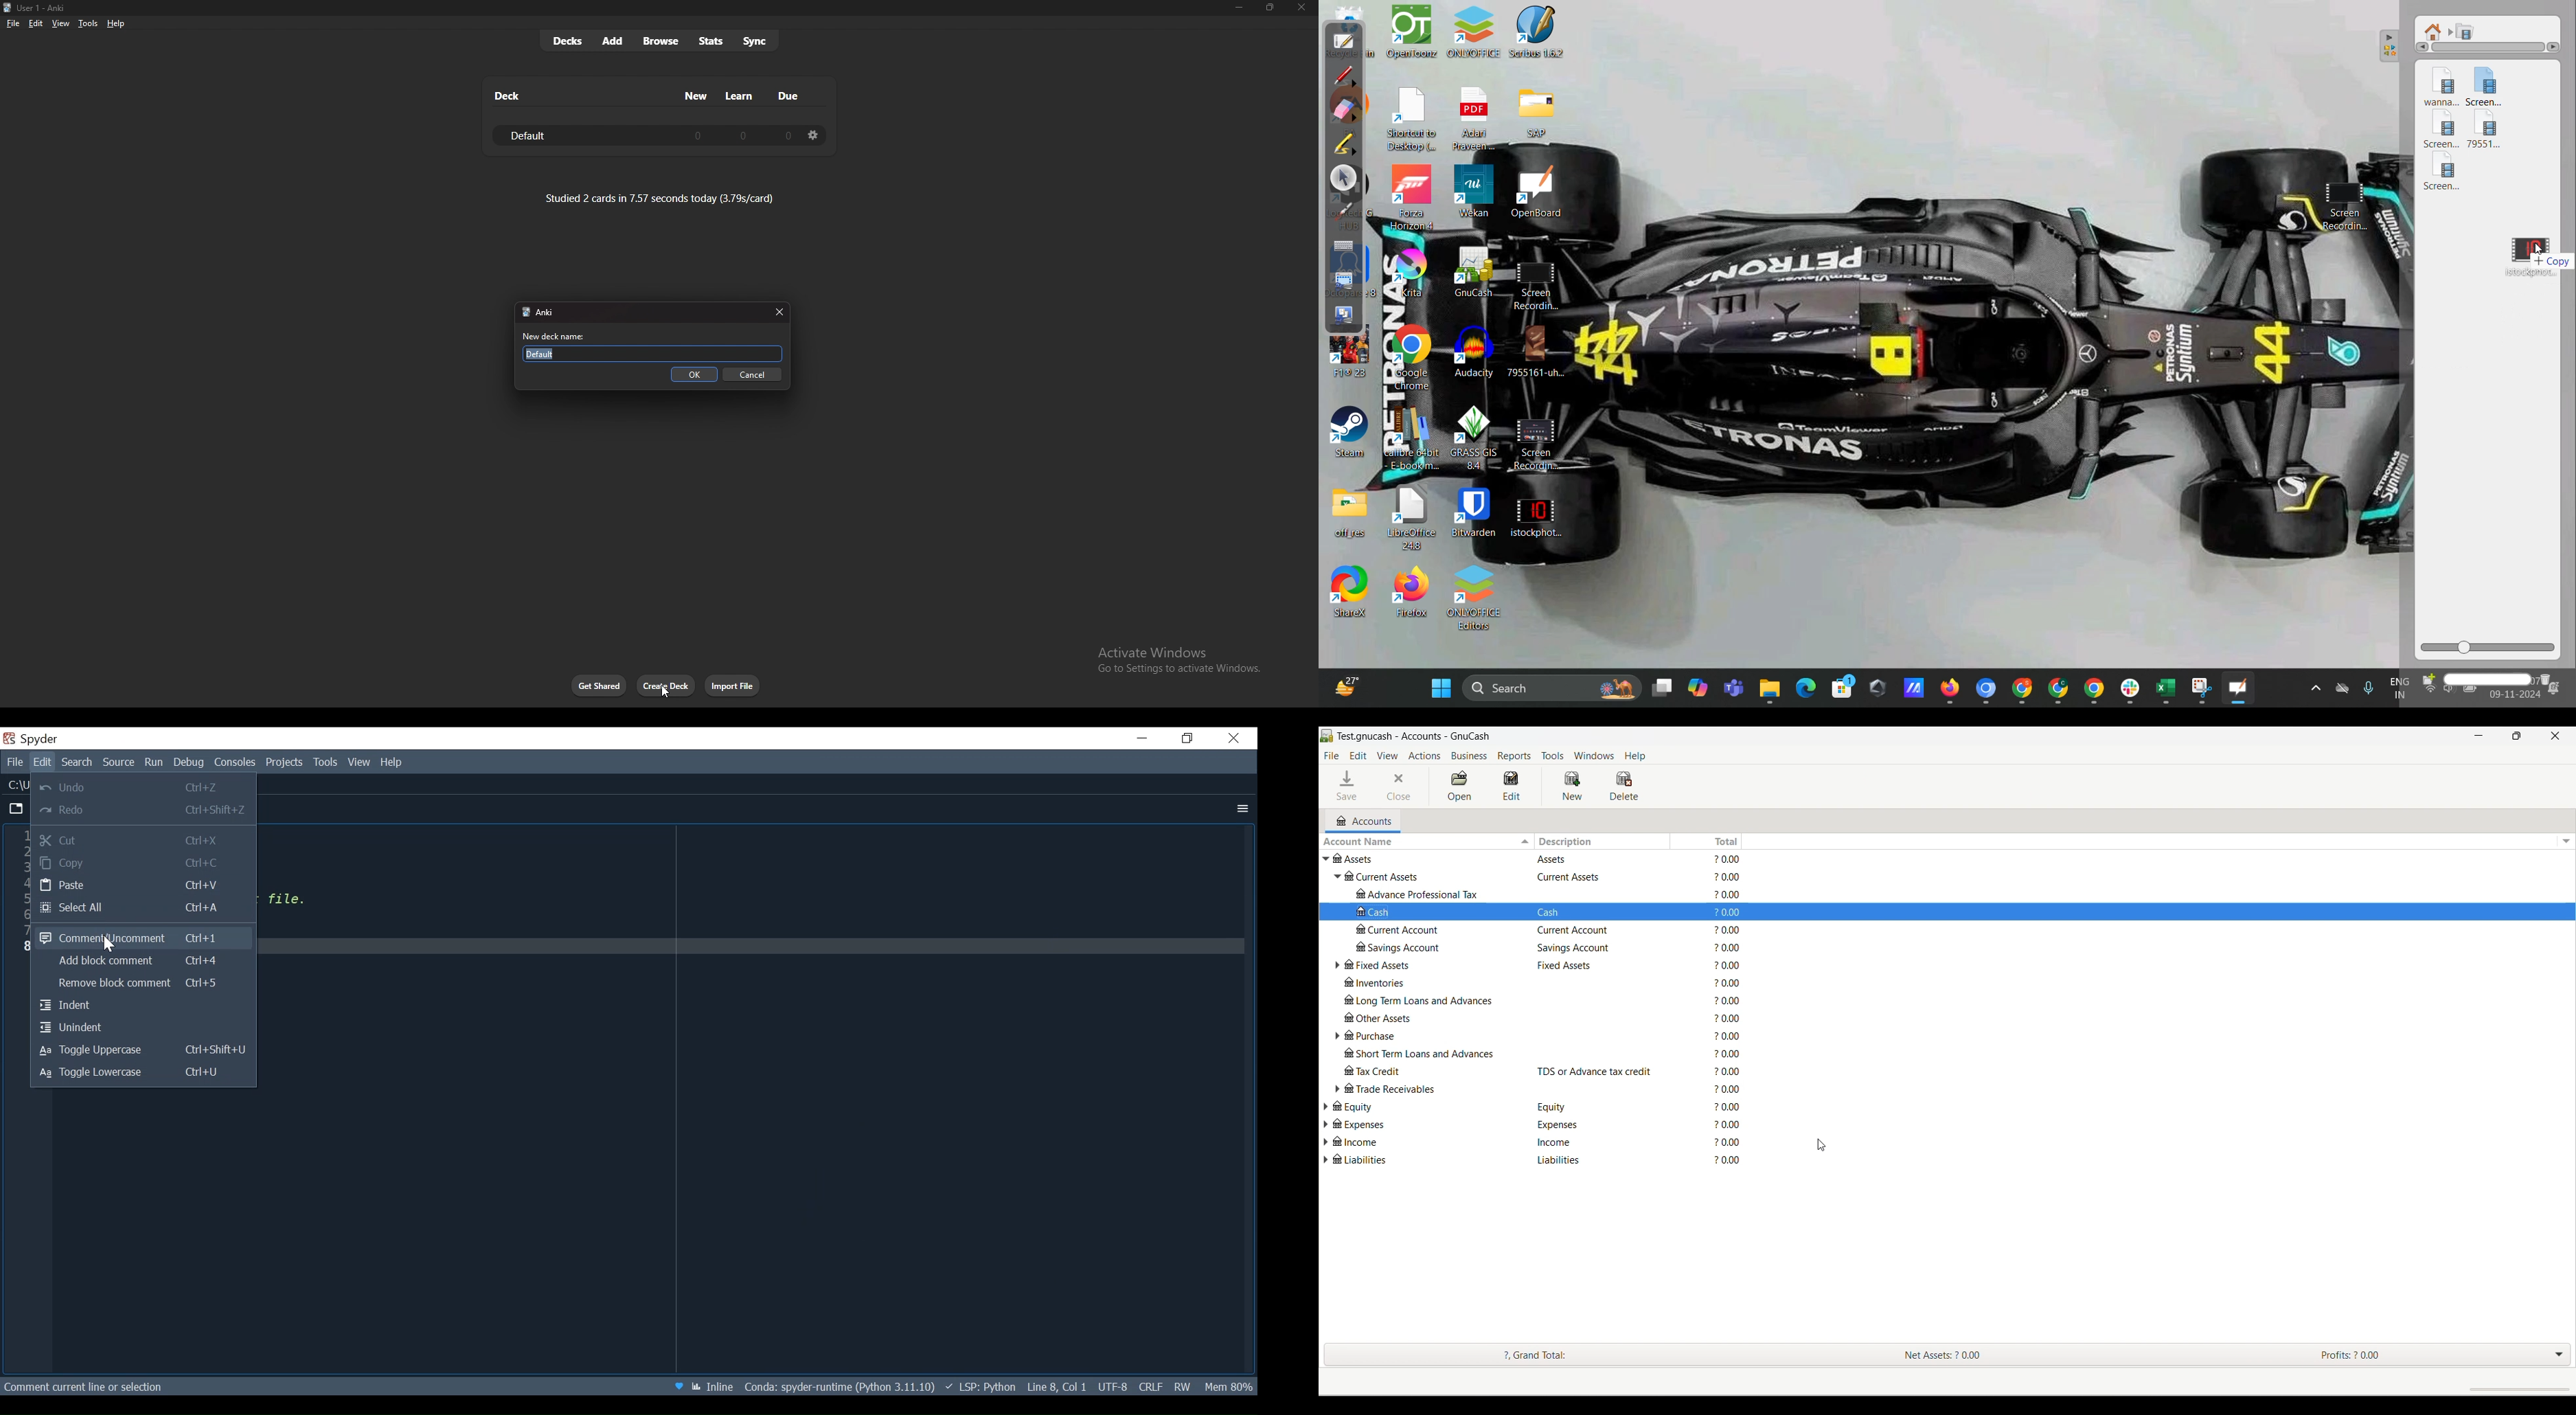 The image size is (2576, 1428). What do you see at coordinates (1408, 1159) in the screenshot?
I see `Liabilities` at bounding box center [1408, 1159].